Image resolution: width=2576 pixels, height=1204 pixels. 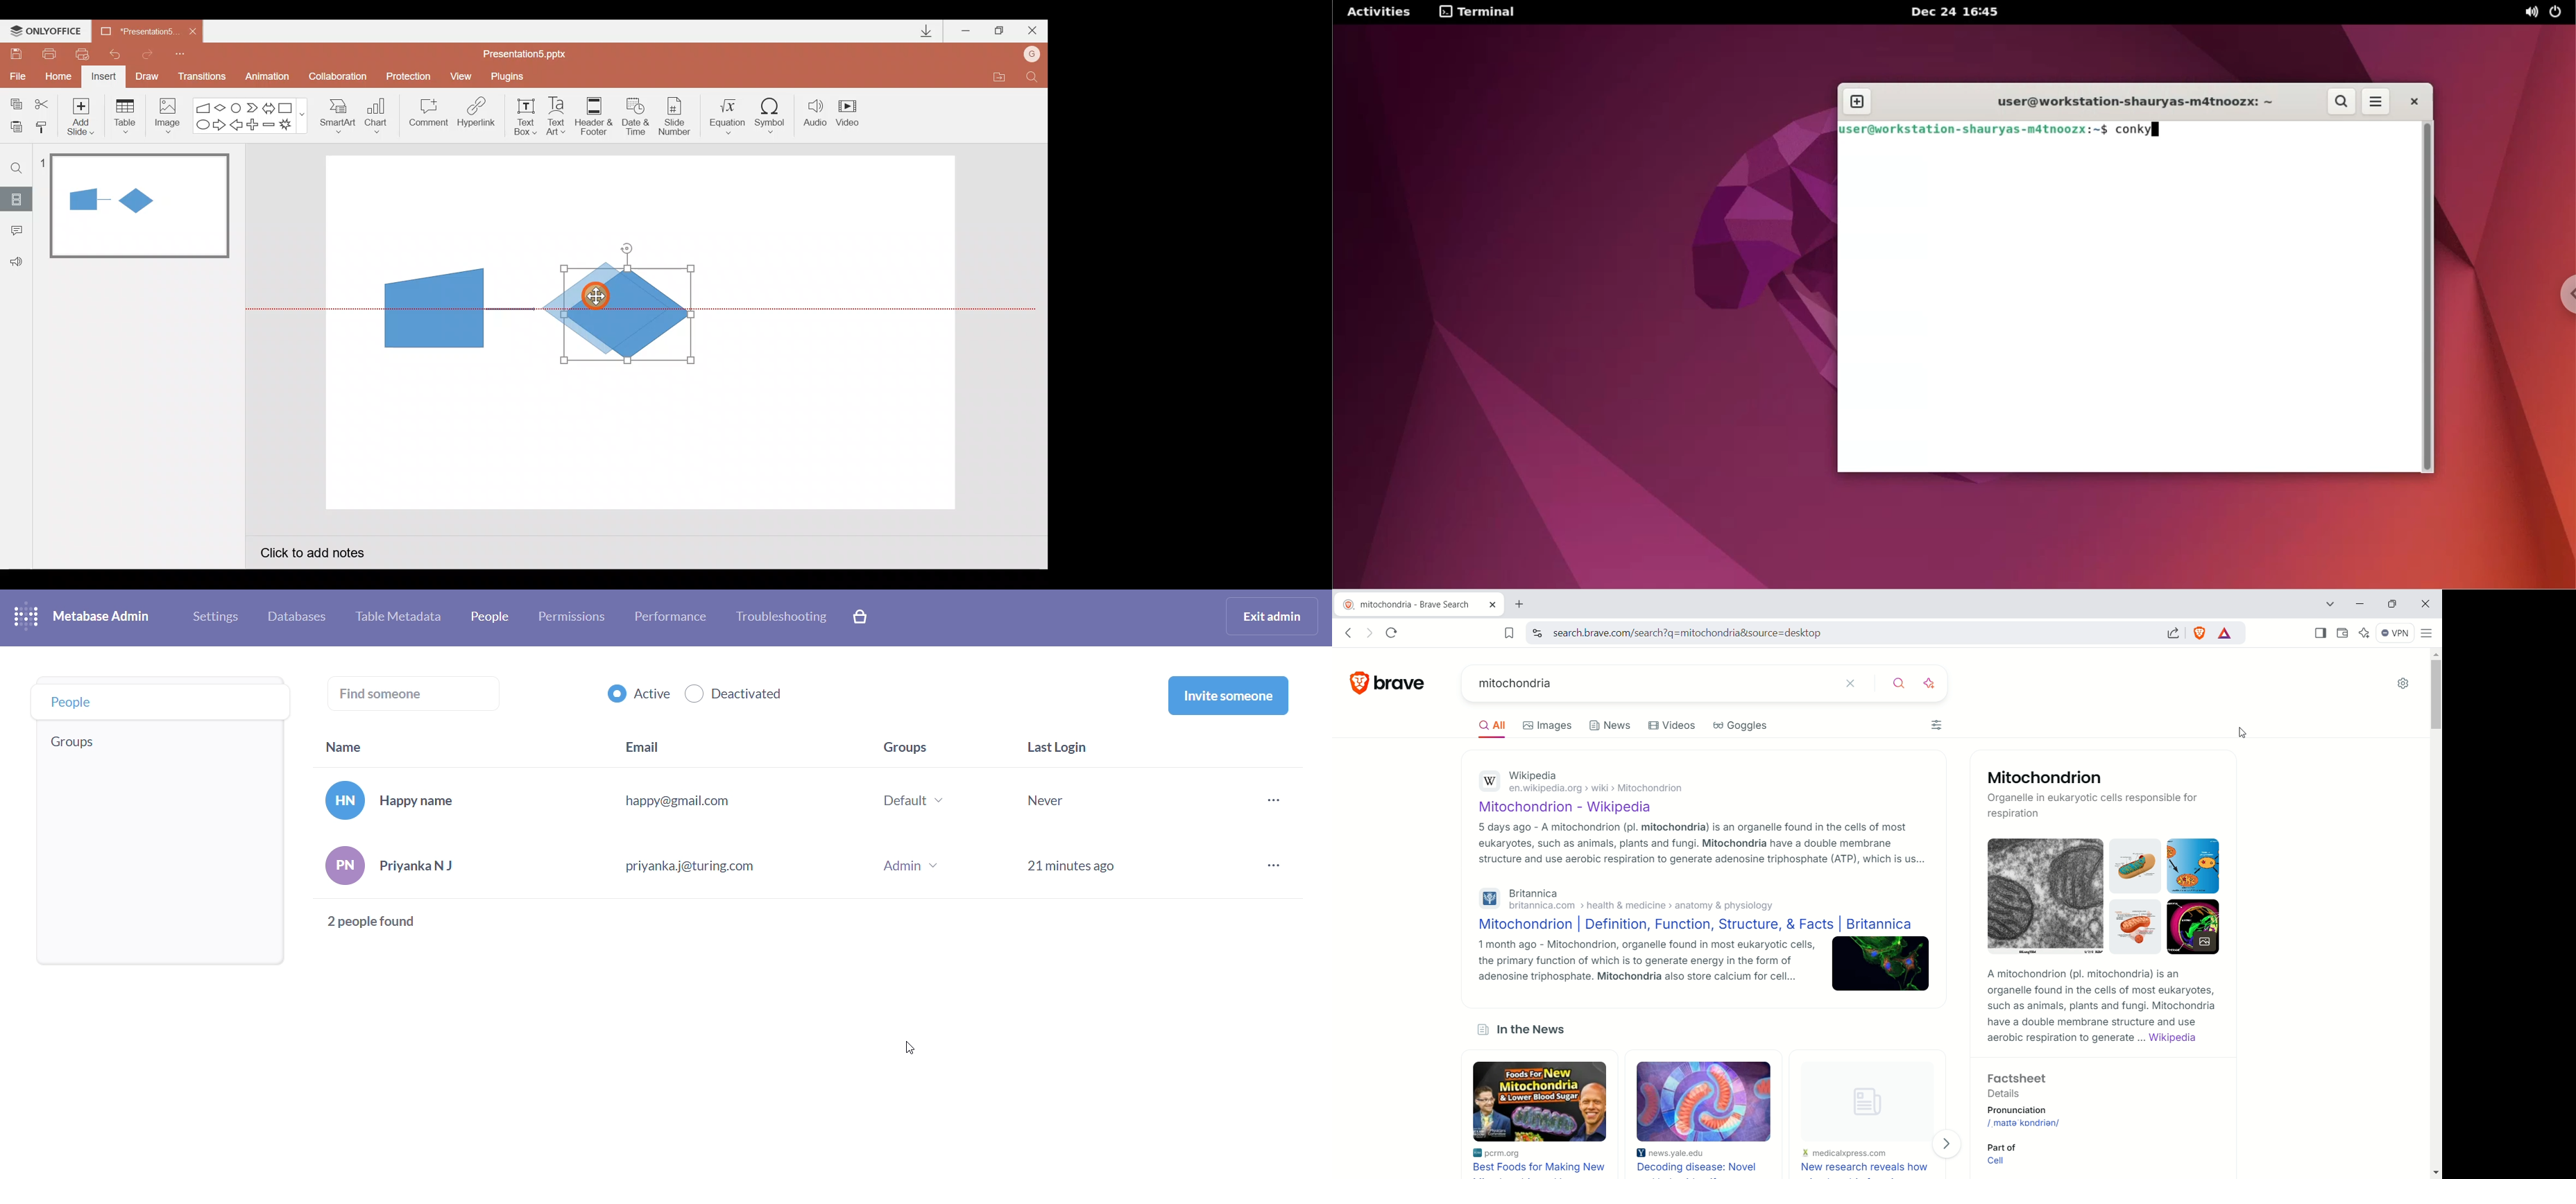 I want to click on VPN, so click(x=2398, y=634).